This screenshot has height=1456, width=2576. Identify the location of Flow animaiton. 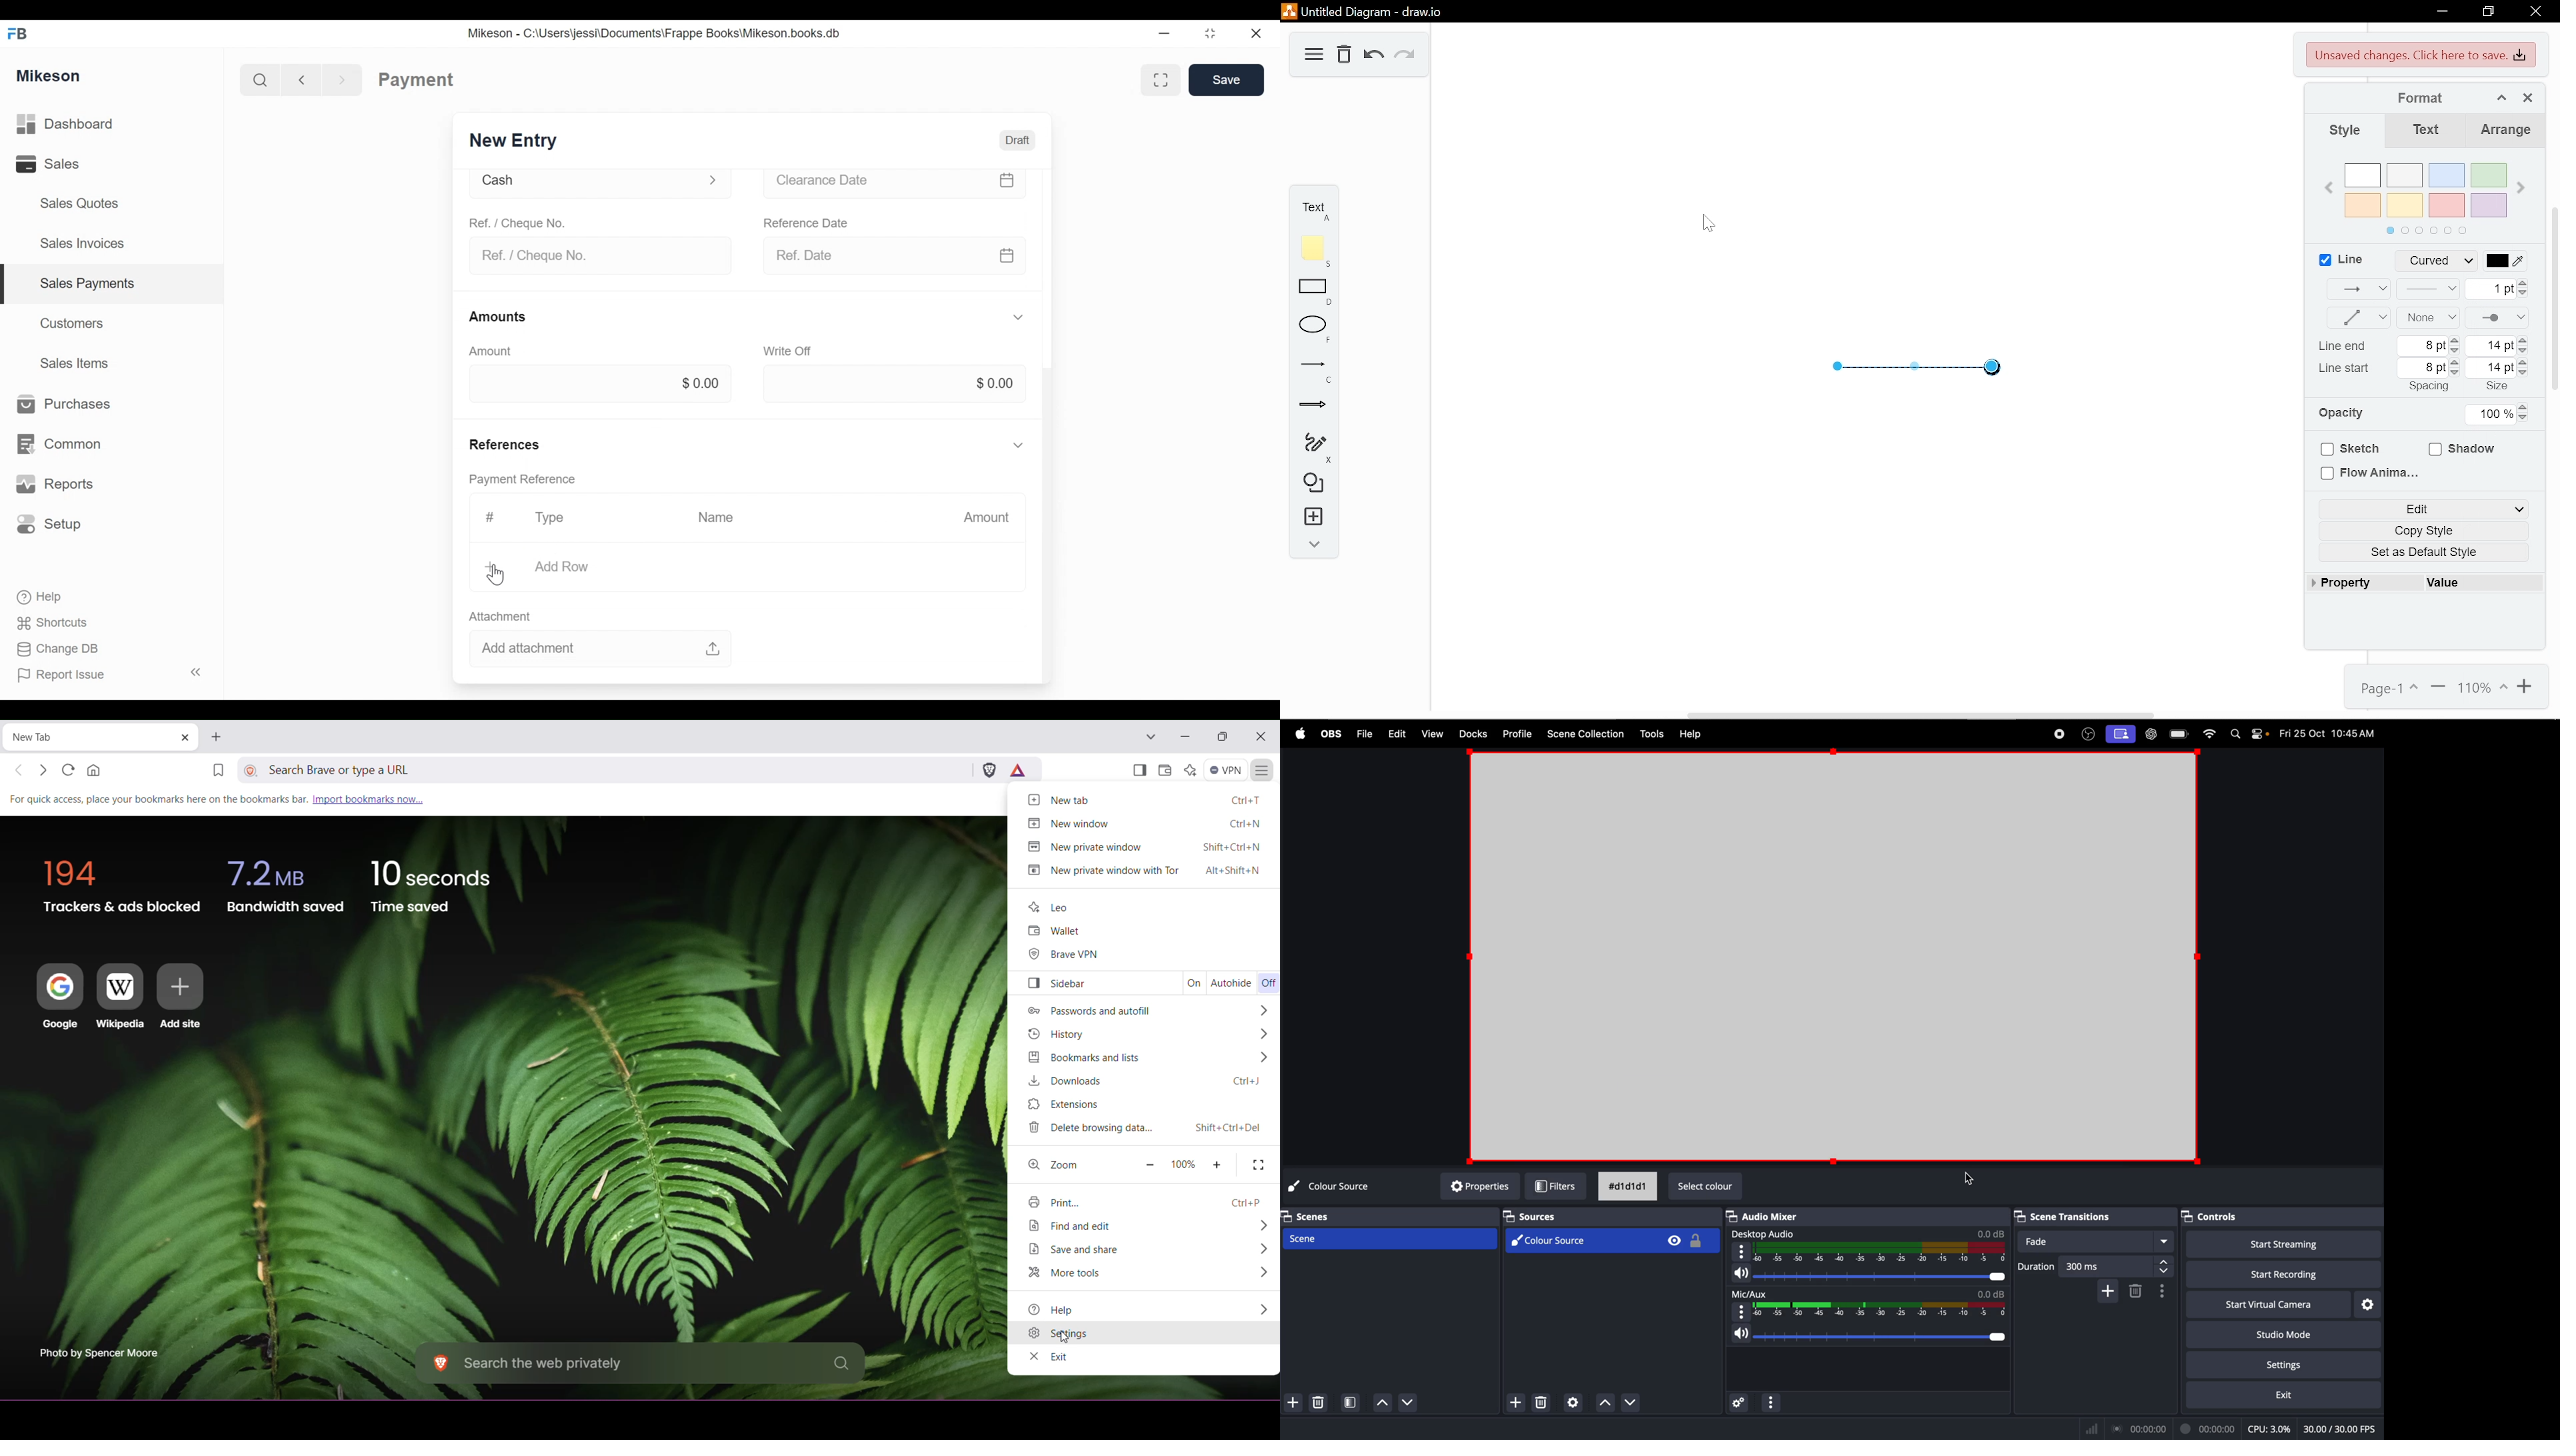
(2367, 474).